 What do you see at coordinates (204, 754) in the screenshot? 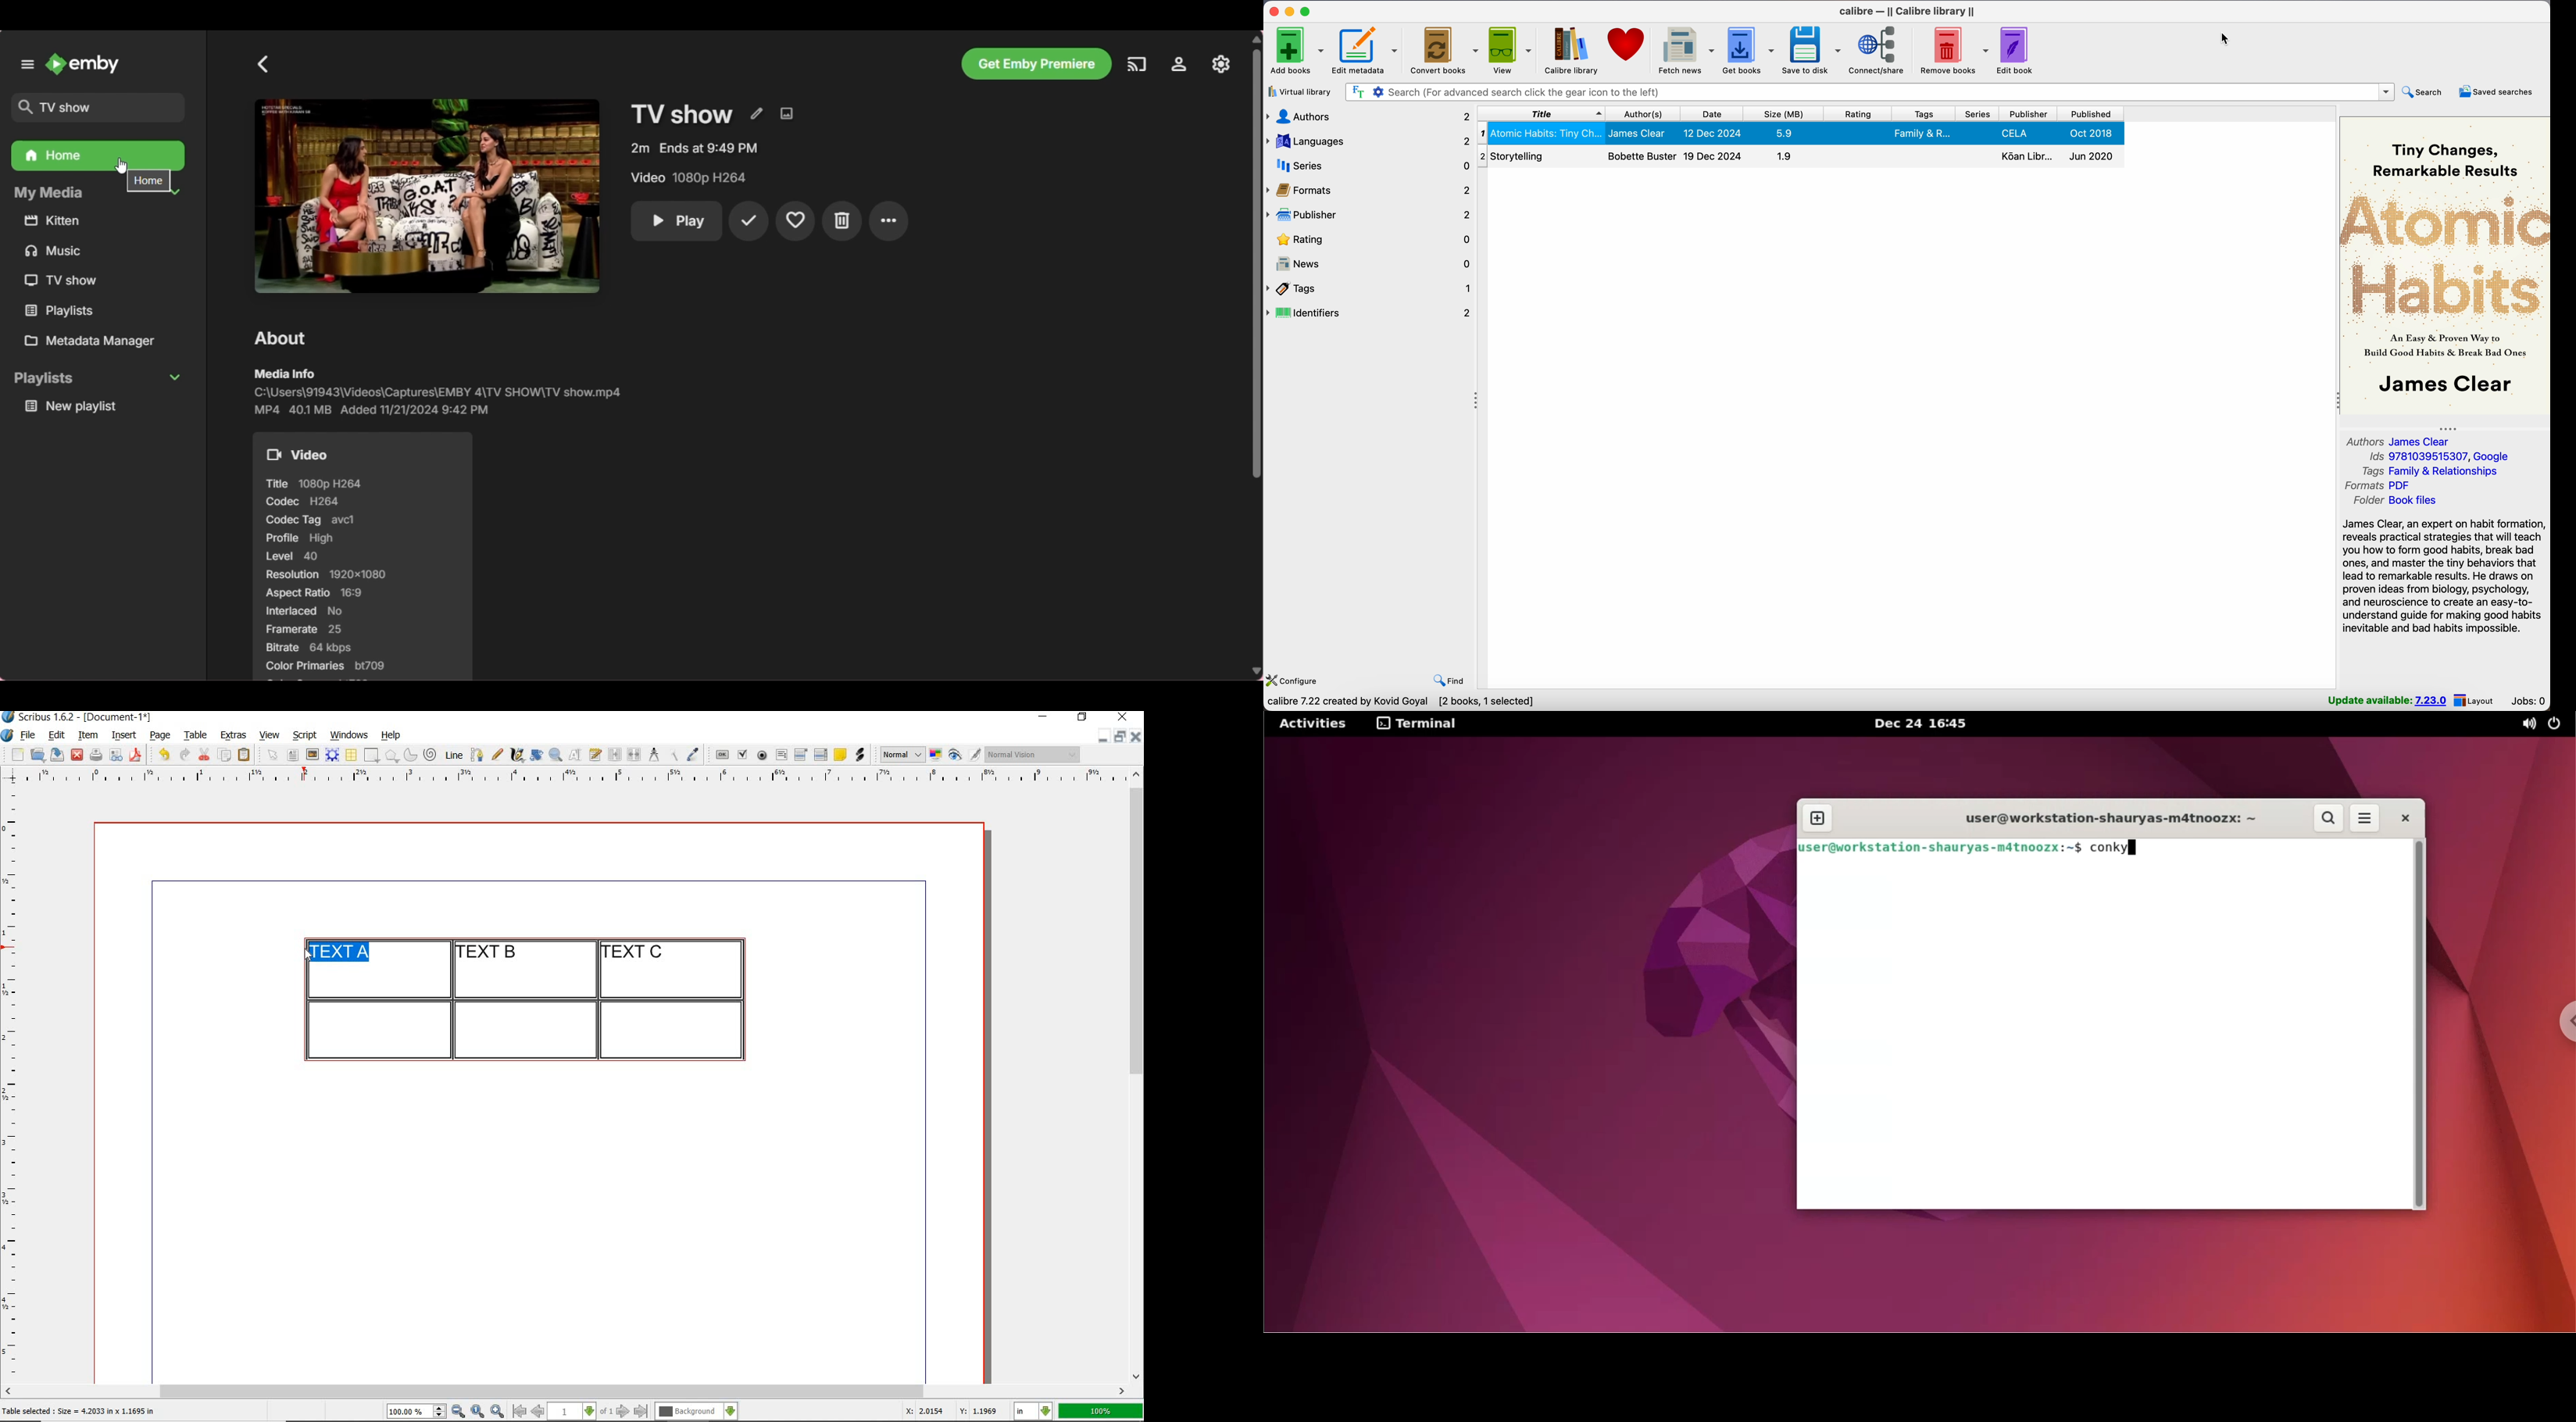
I see `cut` at bounding box center [204, 754].